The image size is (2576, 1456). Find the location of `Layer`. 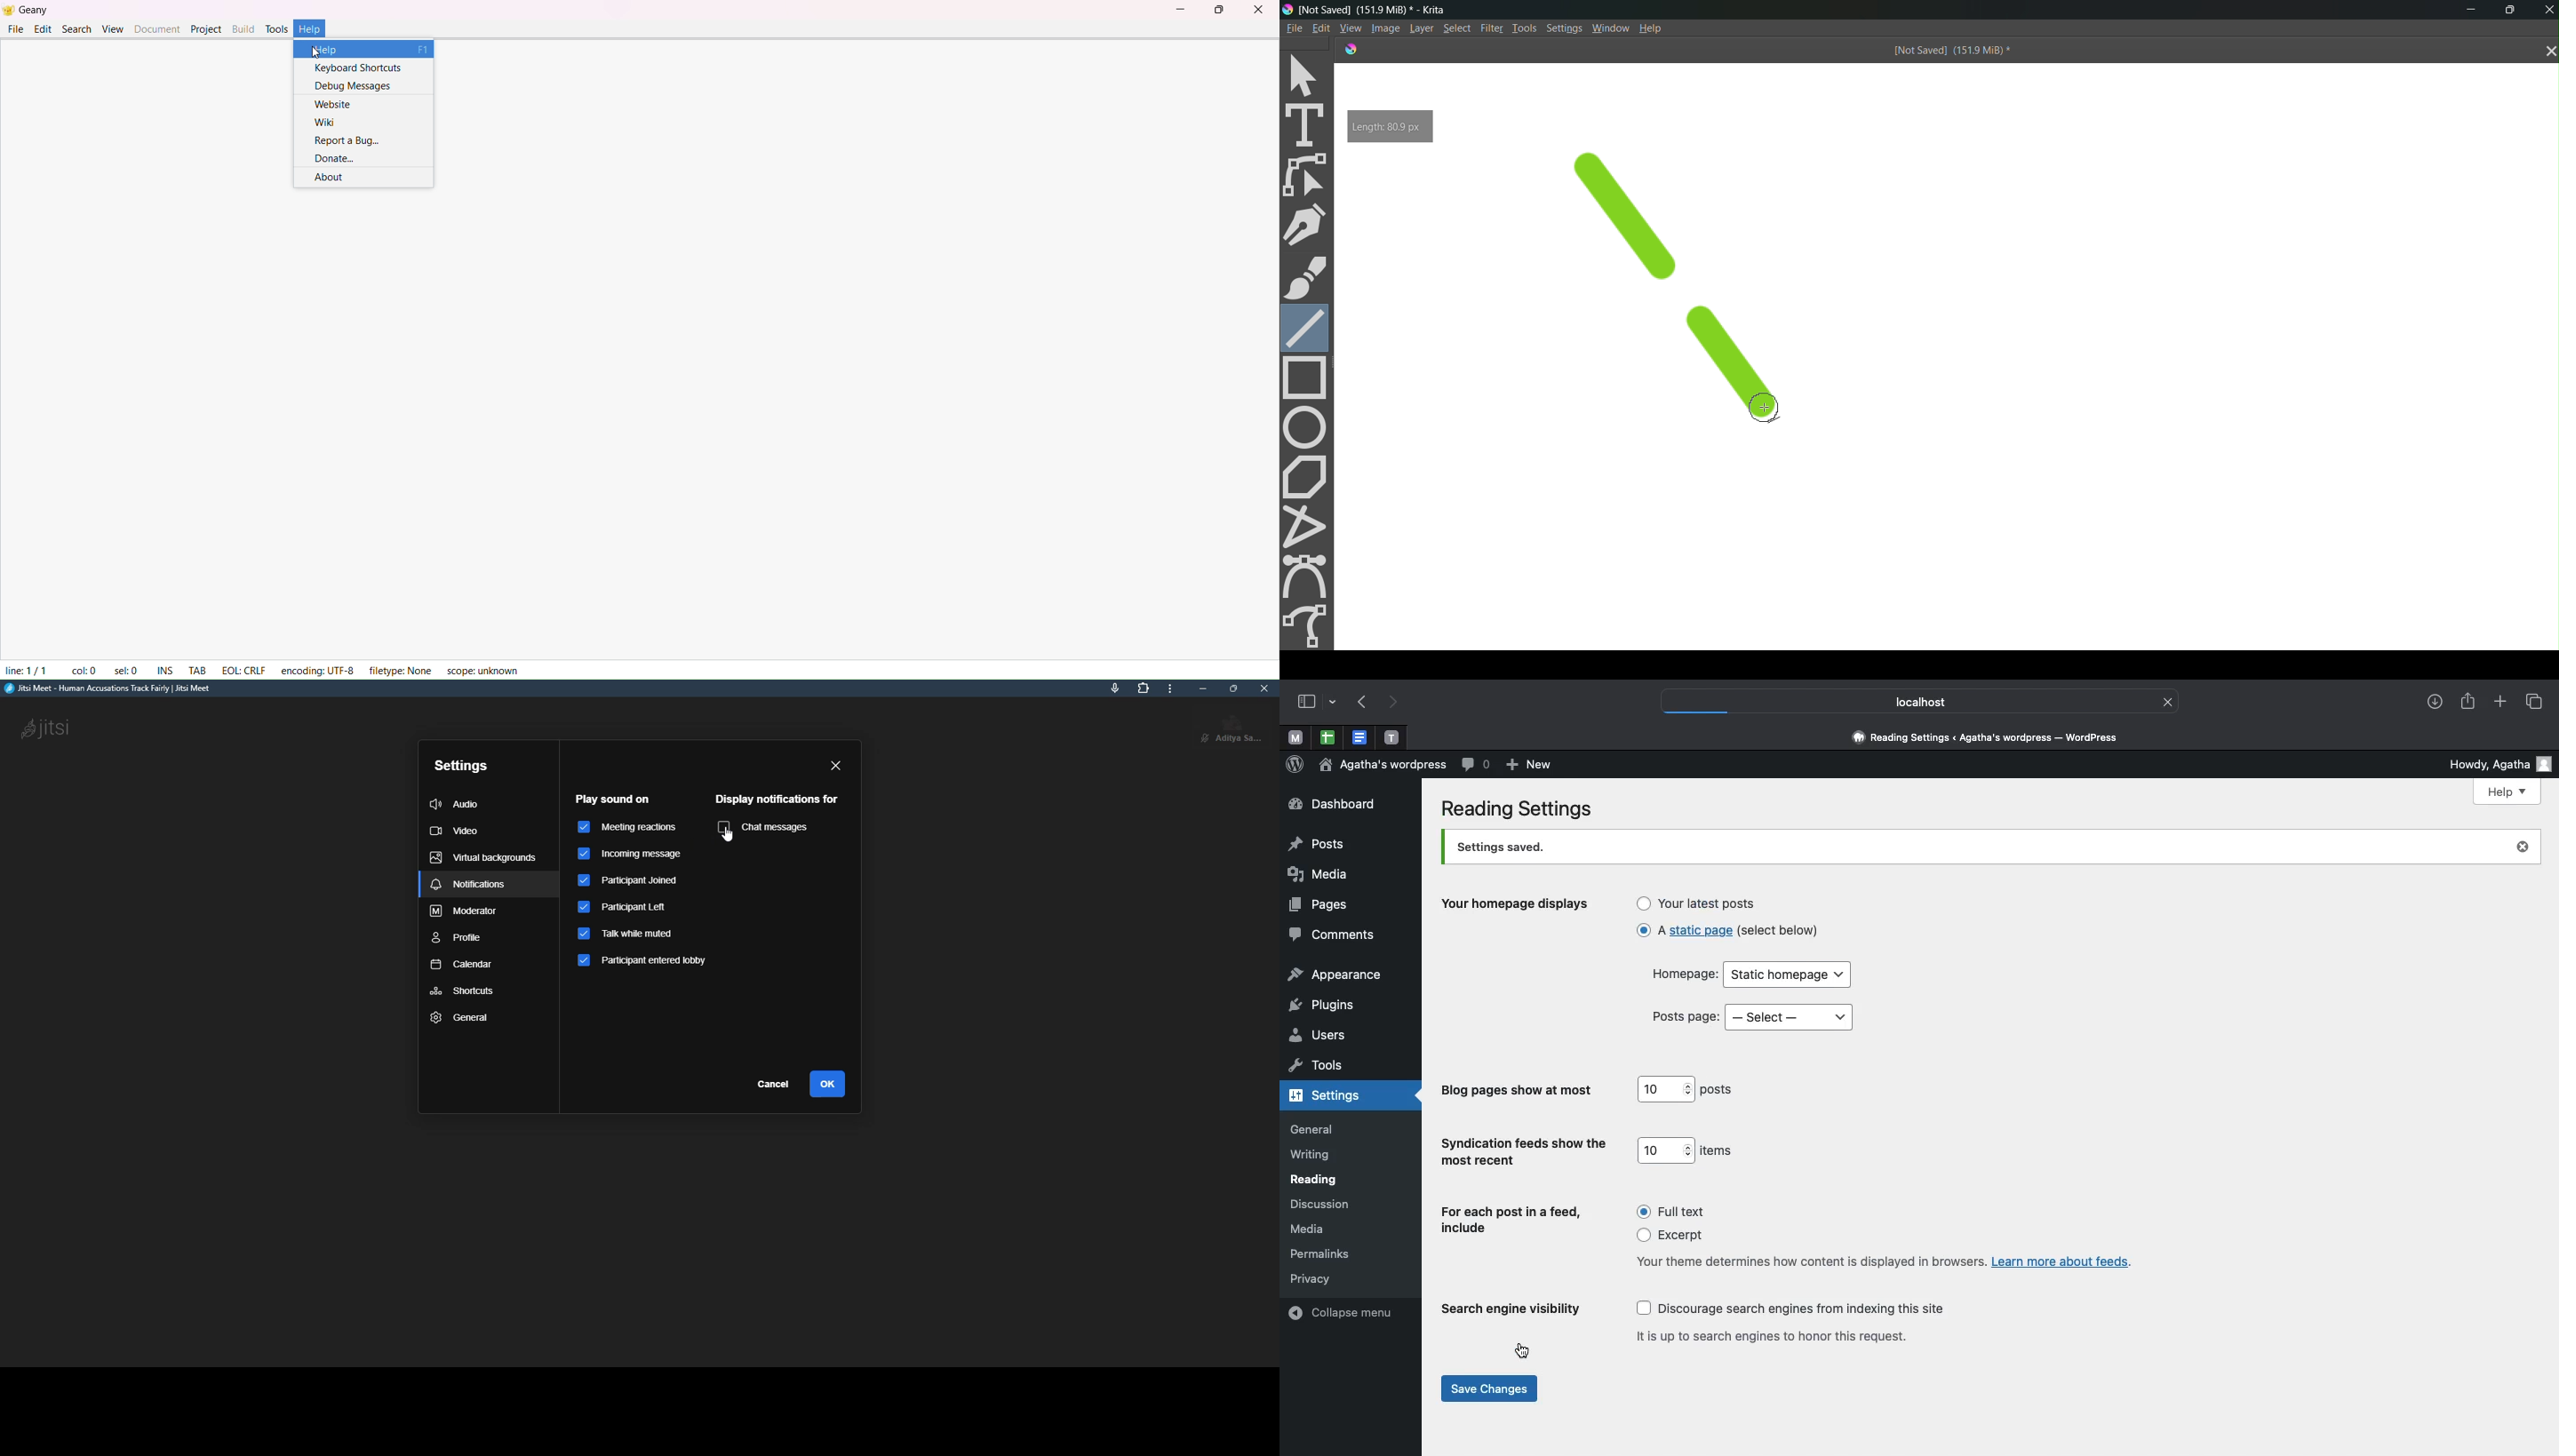

Layer is located at coordinates (1419, 29).